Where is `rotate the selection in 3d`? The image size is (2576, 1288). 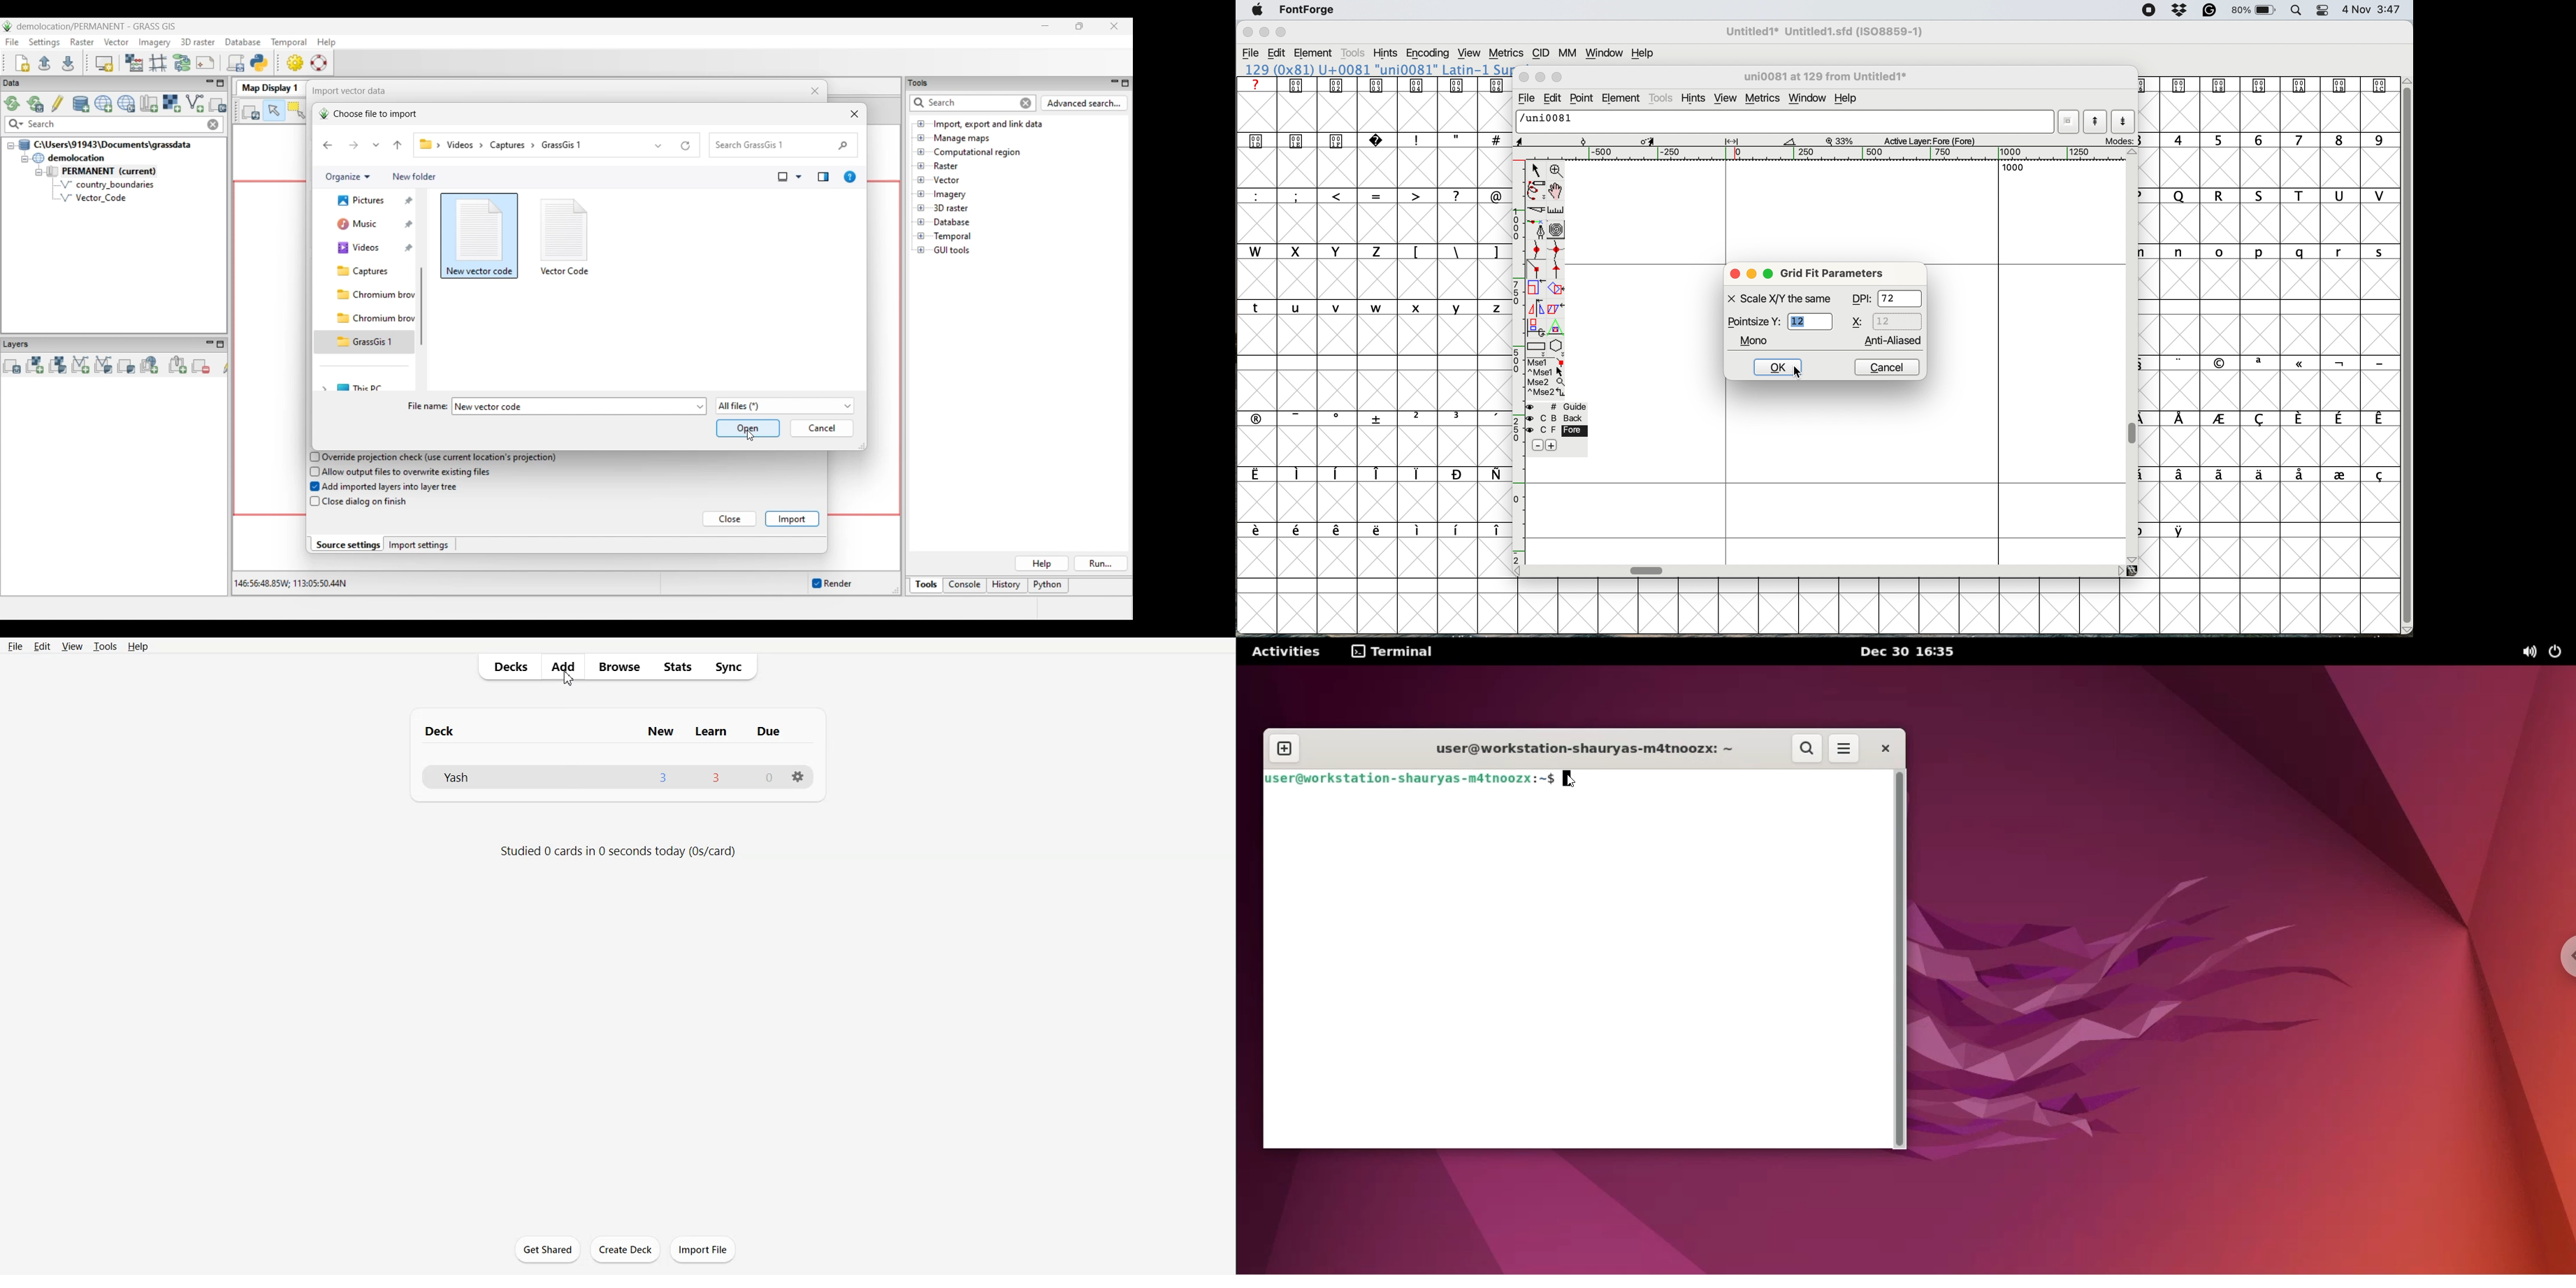 rotate the selection in 3d is located at coordinates (1537, 327).